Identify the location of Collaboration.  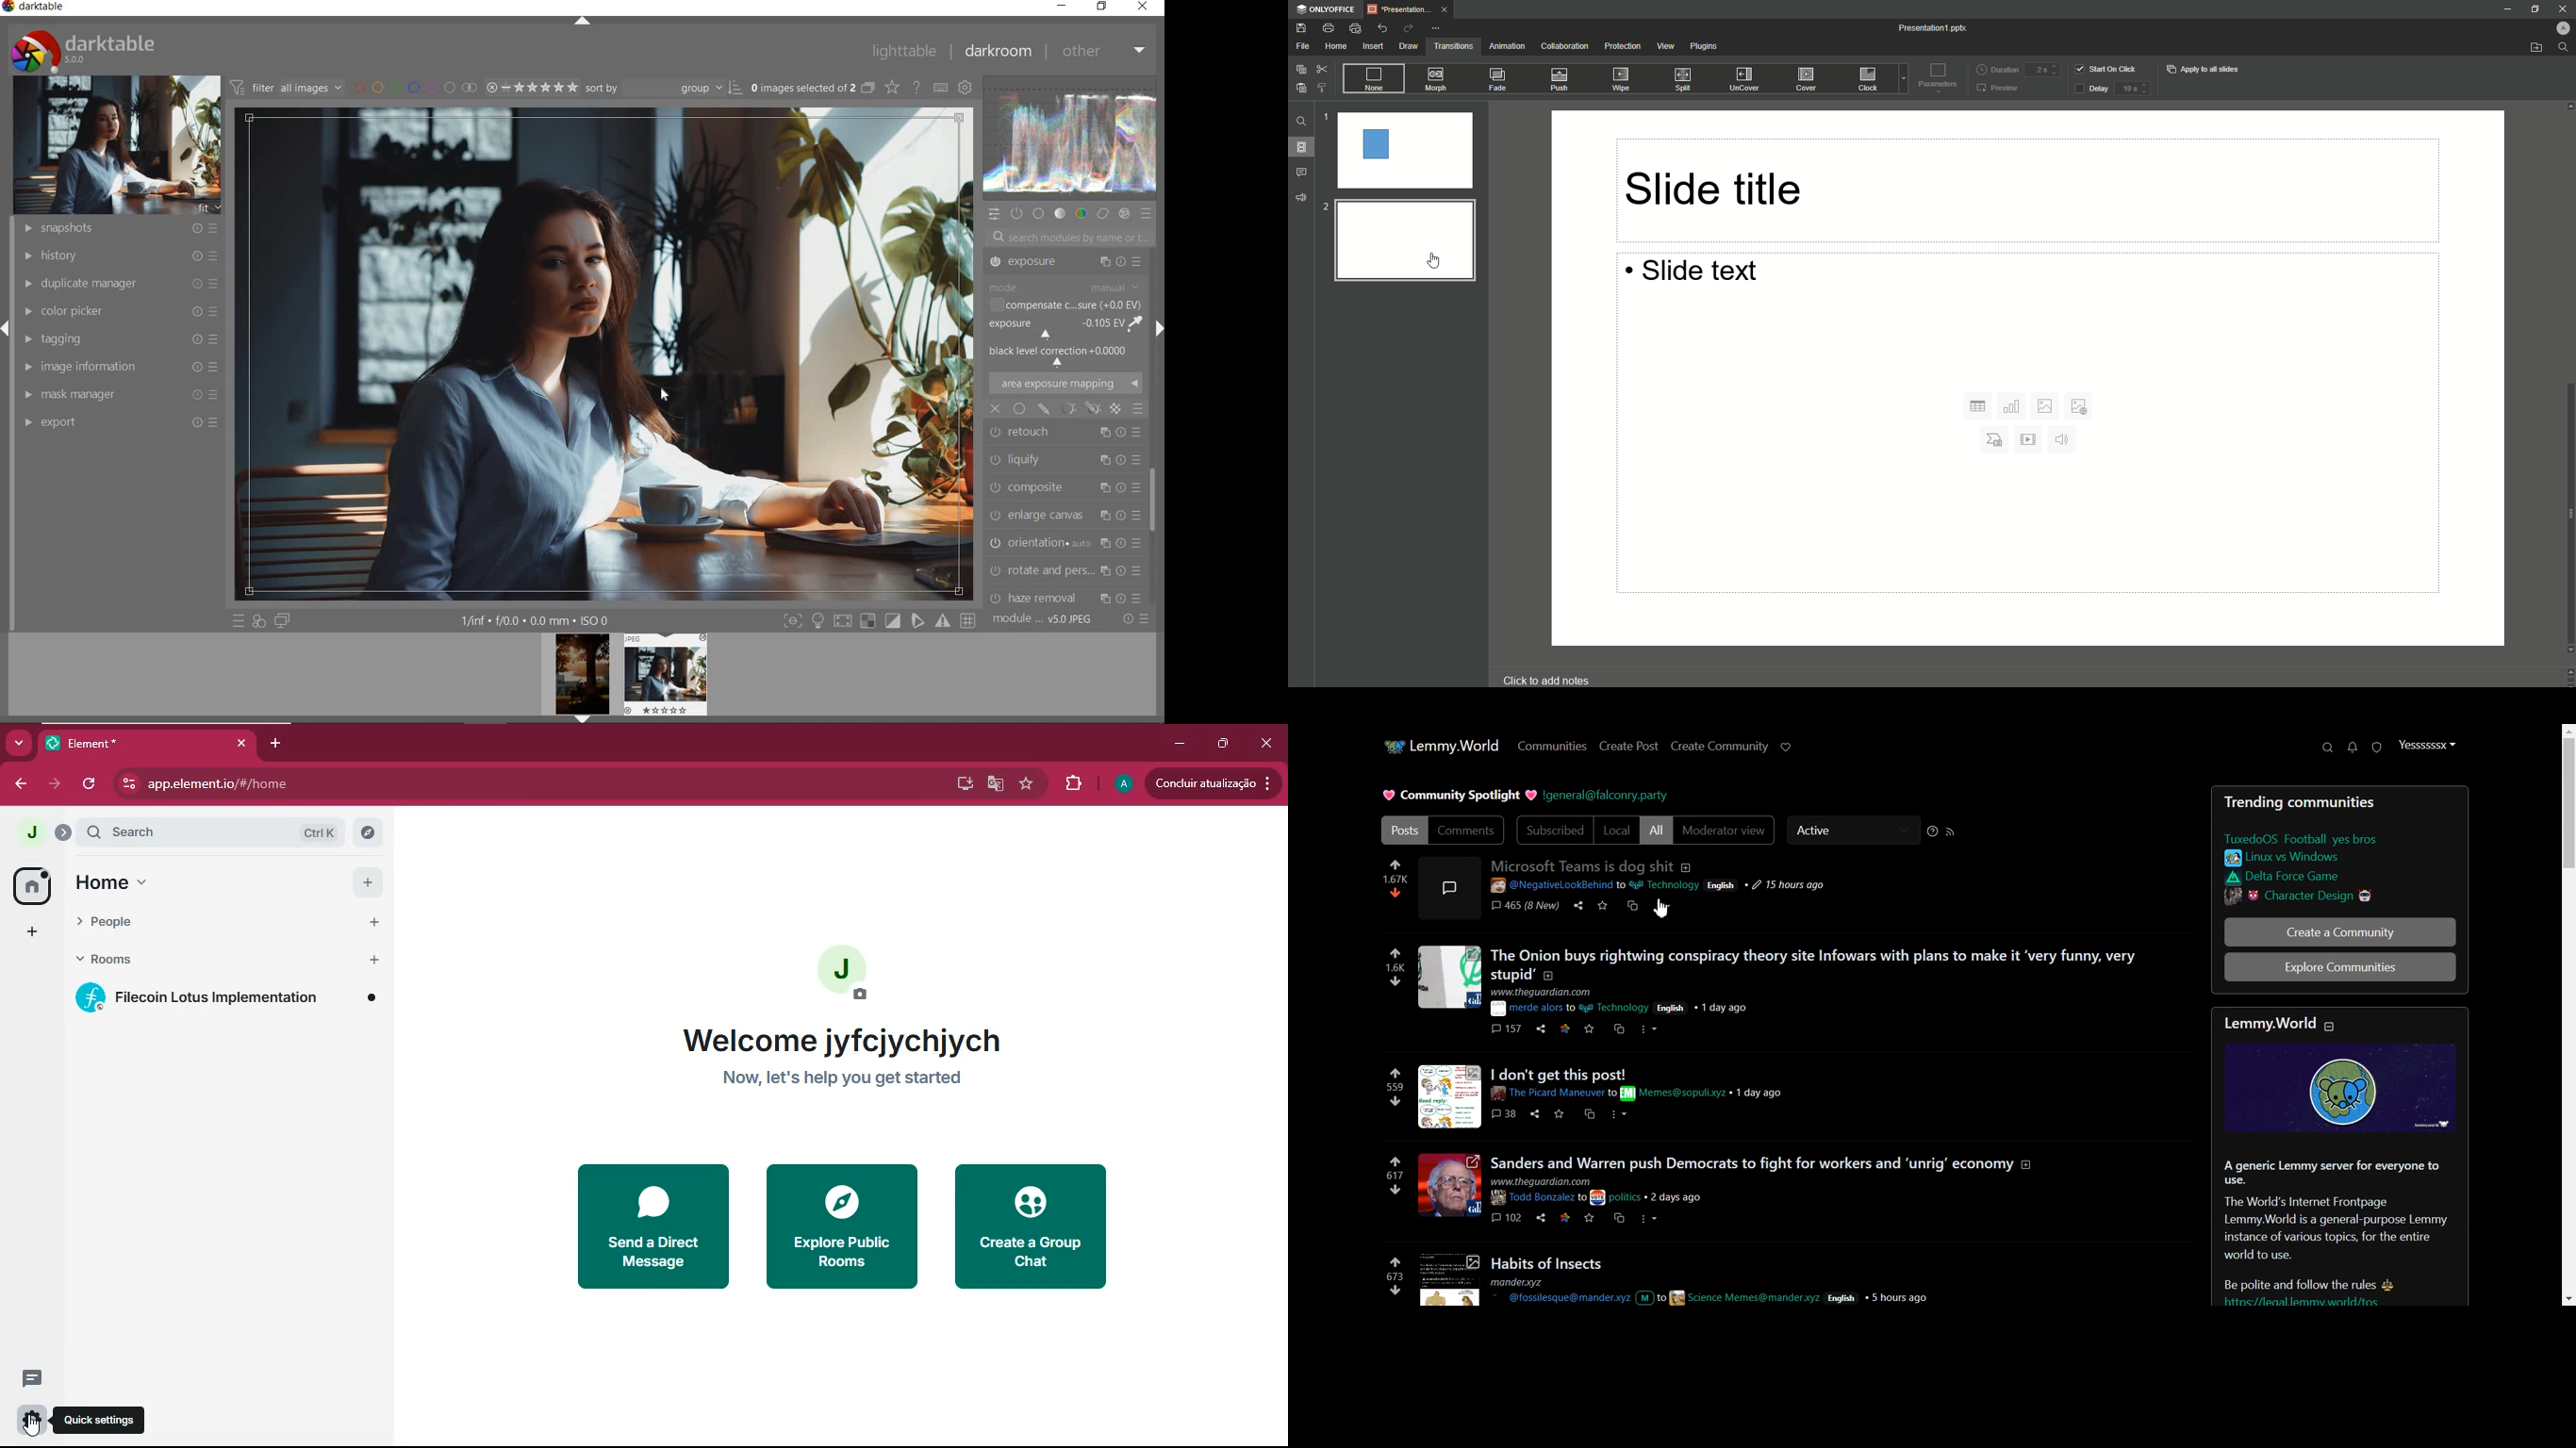
(1564, 44).